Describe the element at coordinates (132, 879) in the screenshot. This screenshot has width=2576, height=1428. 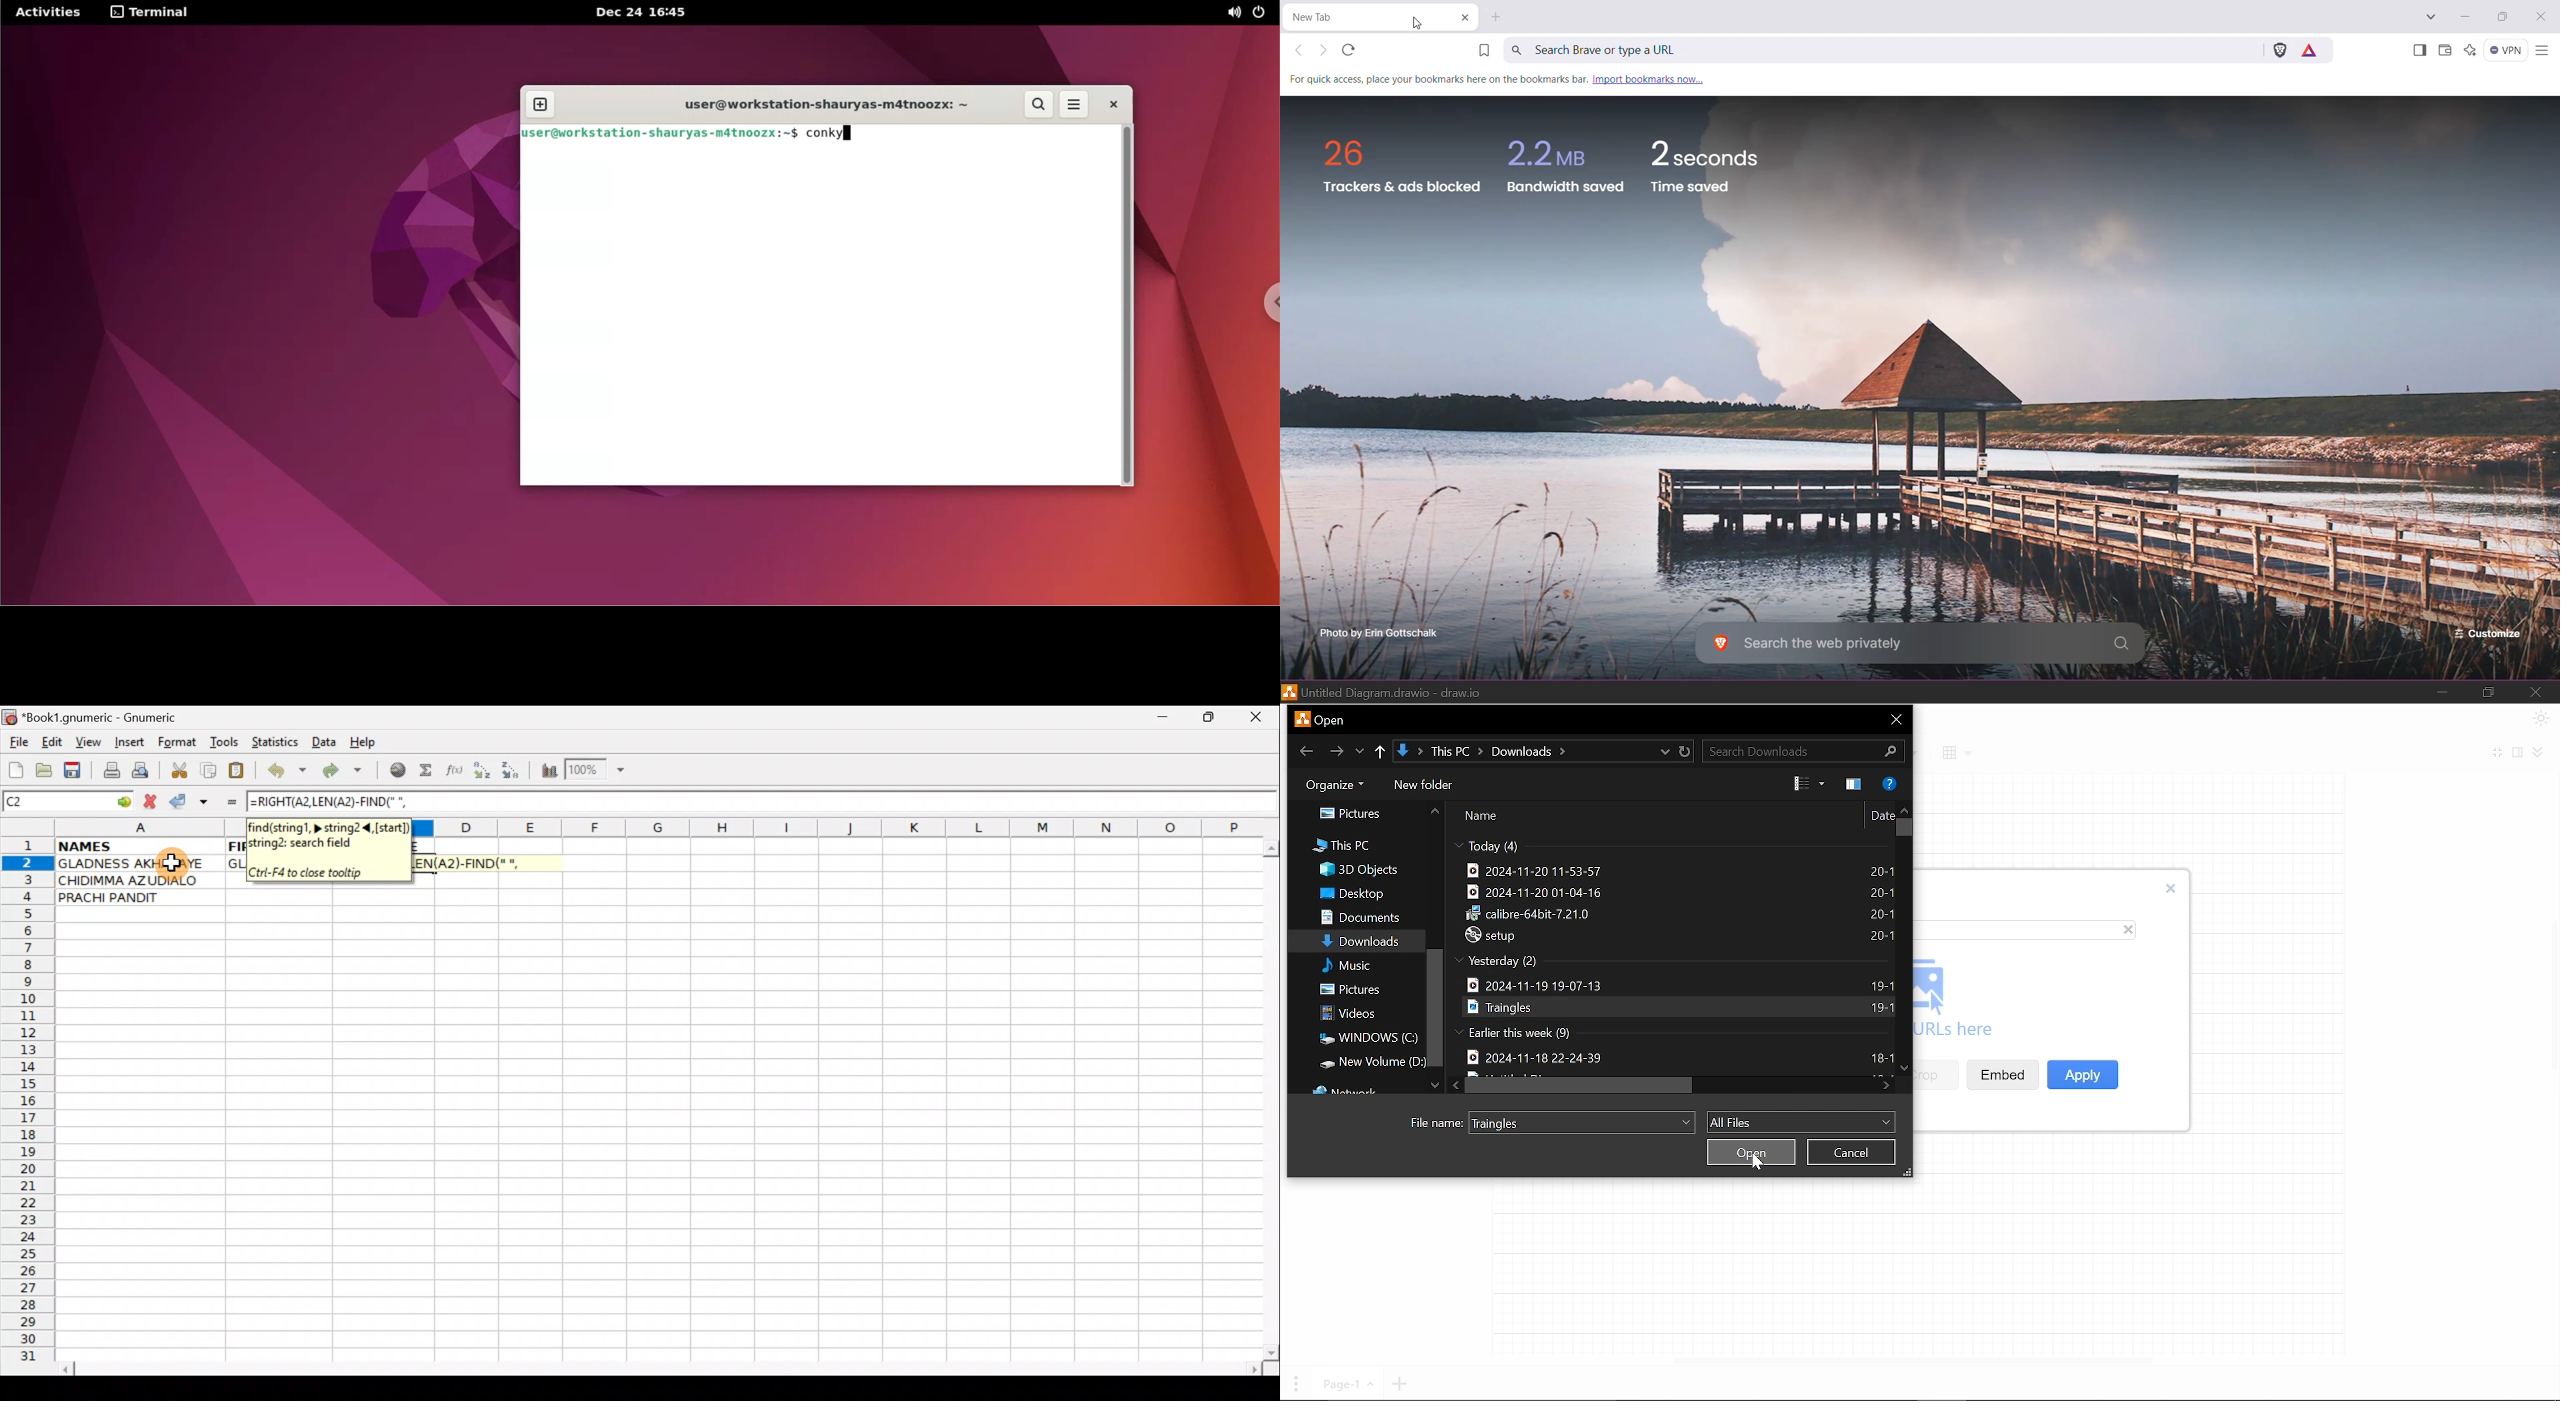
I see `CHIDIMMA AZUDIALO` at that location.